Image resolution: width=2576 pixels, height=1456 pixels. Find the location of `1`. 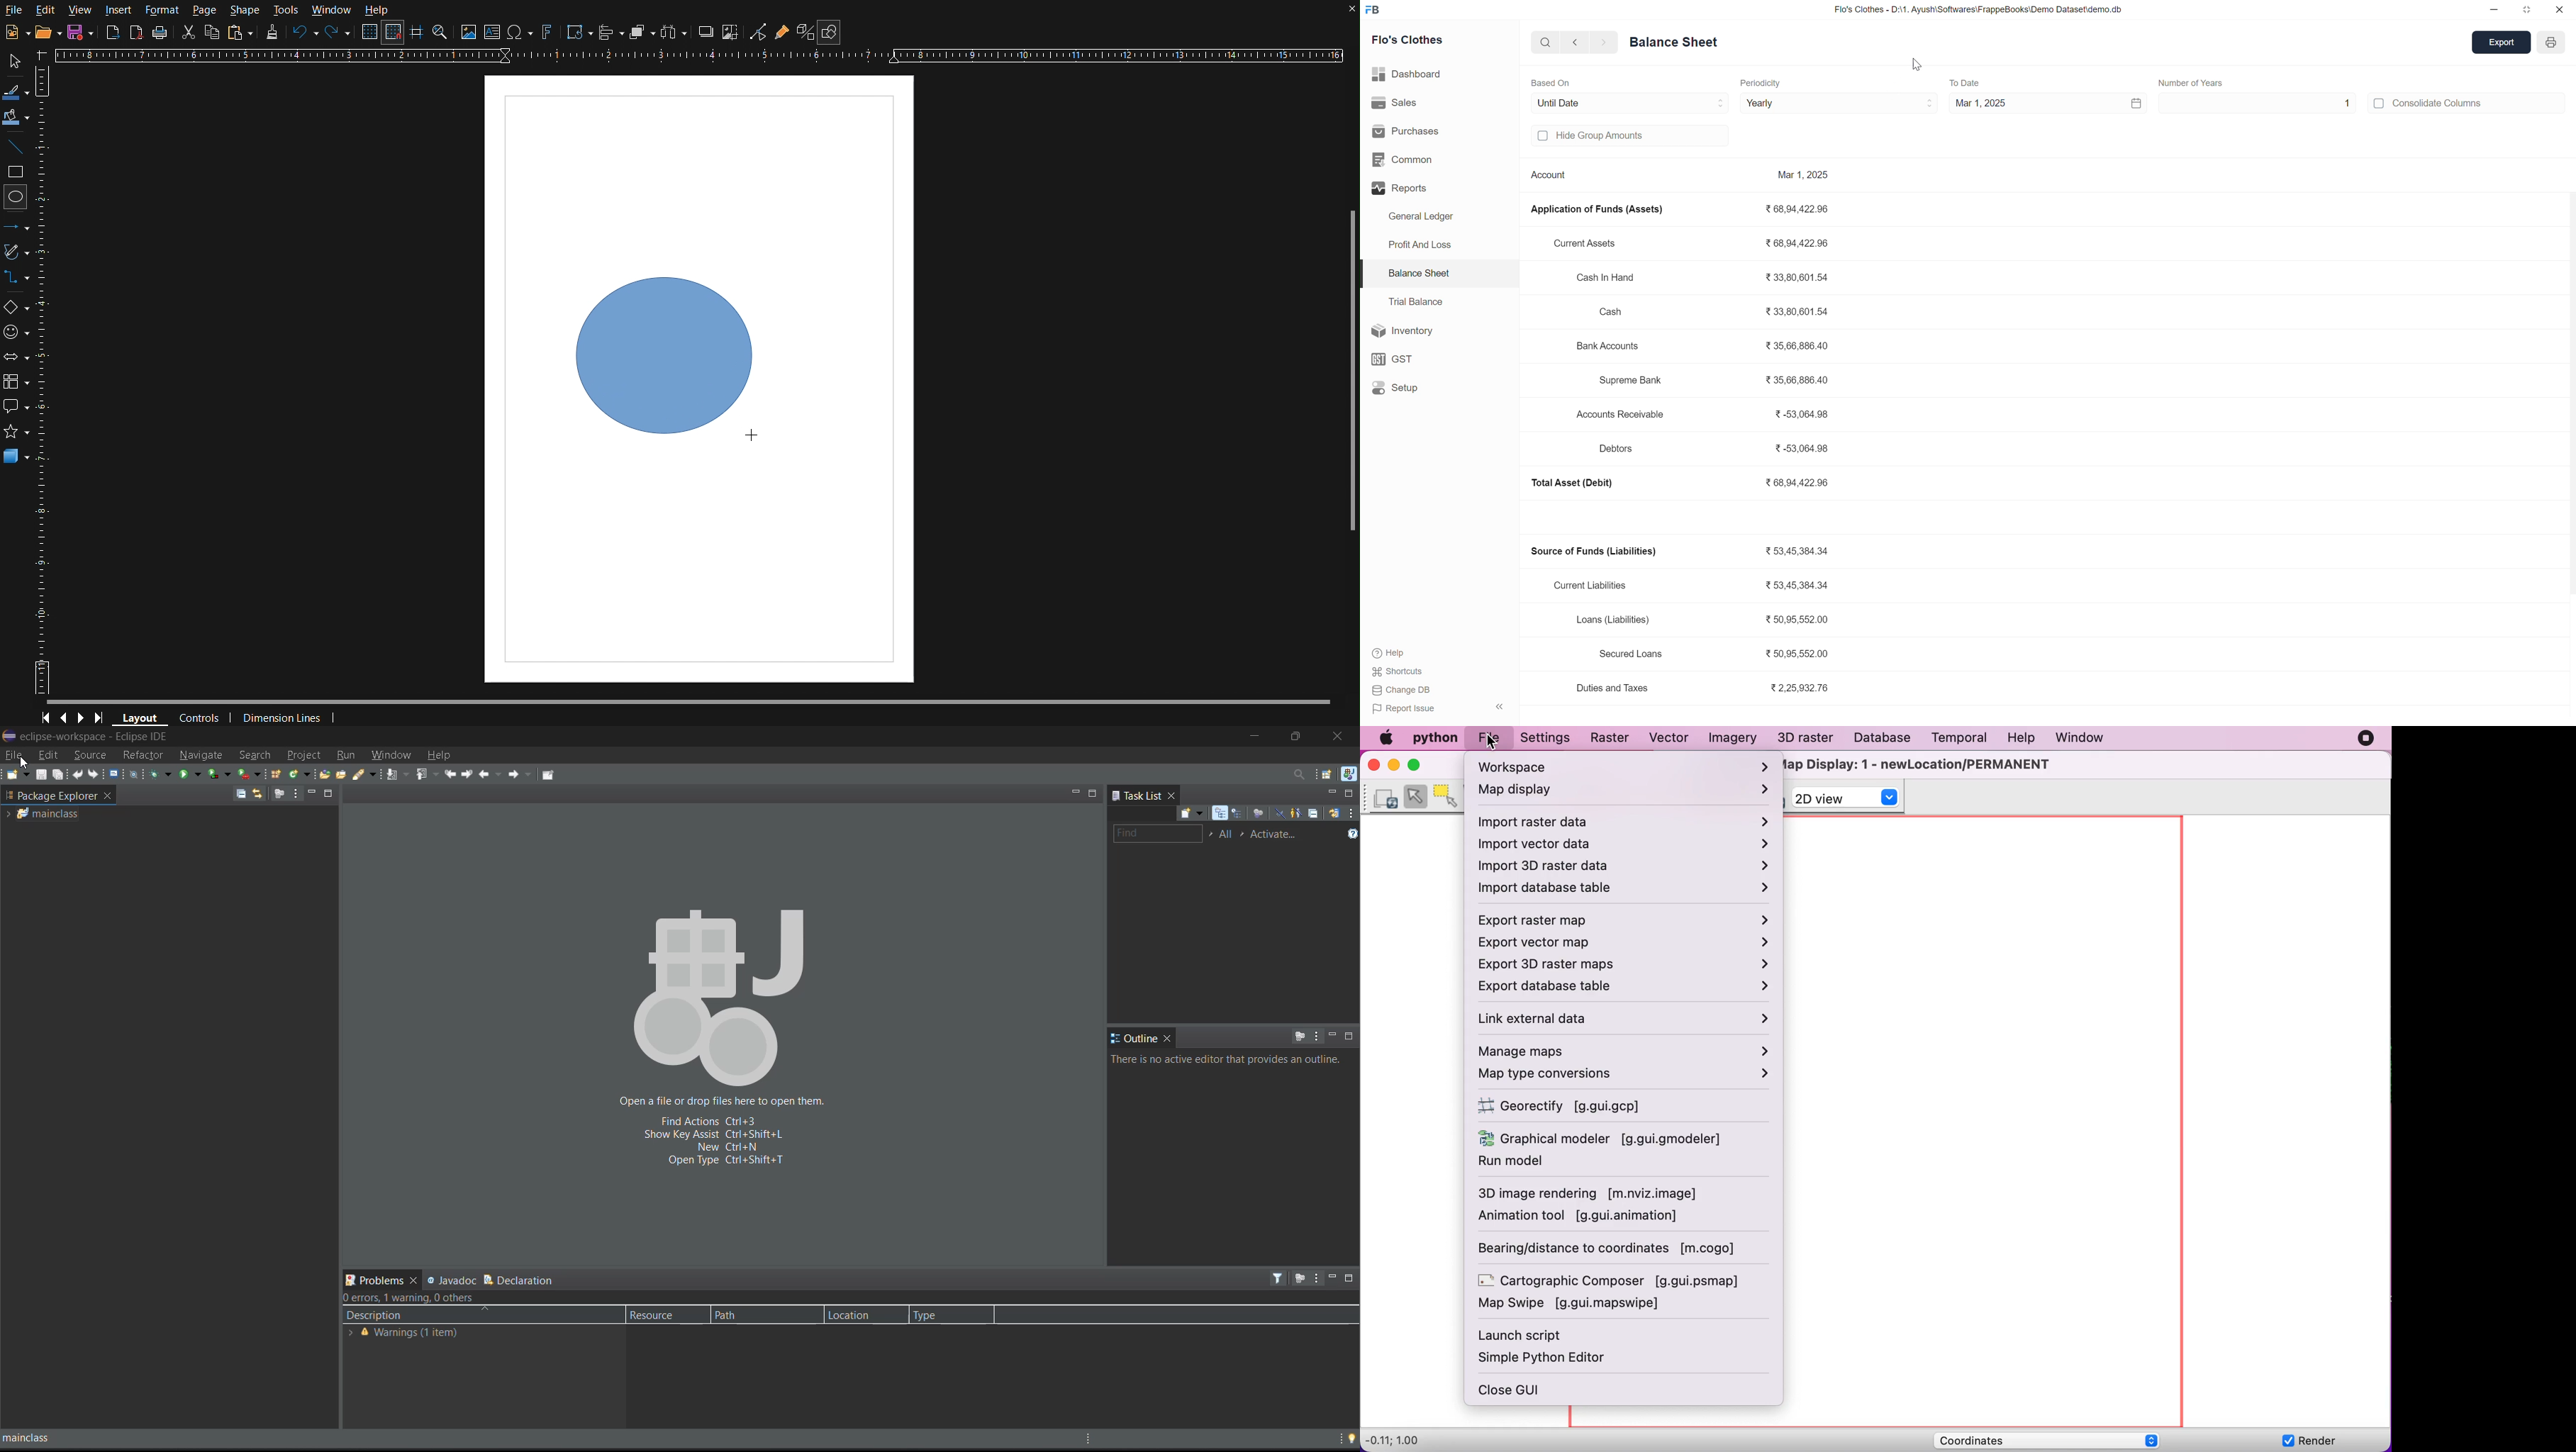

1 is located at coordinates (2349, 104).